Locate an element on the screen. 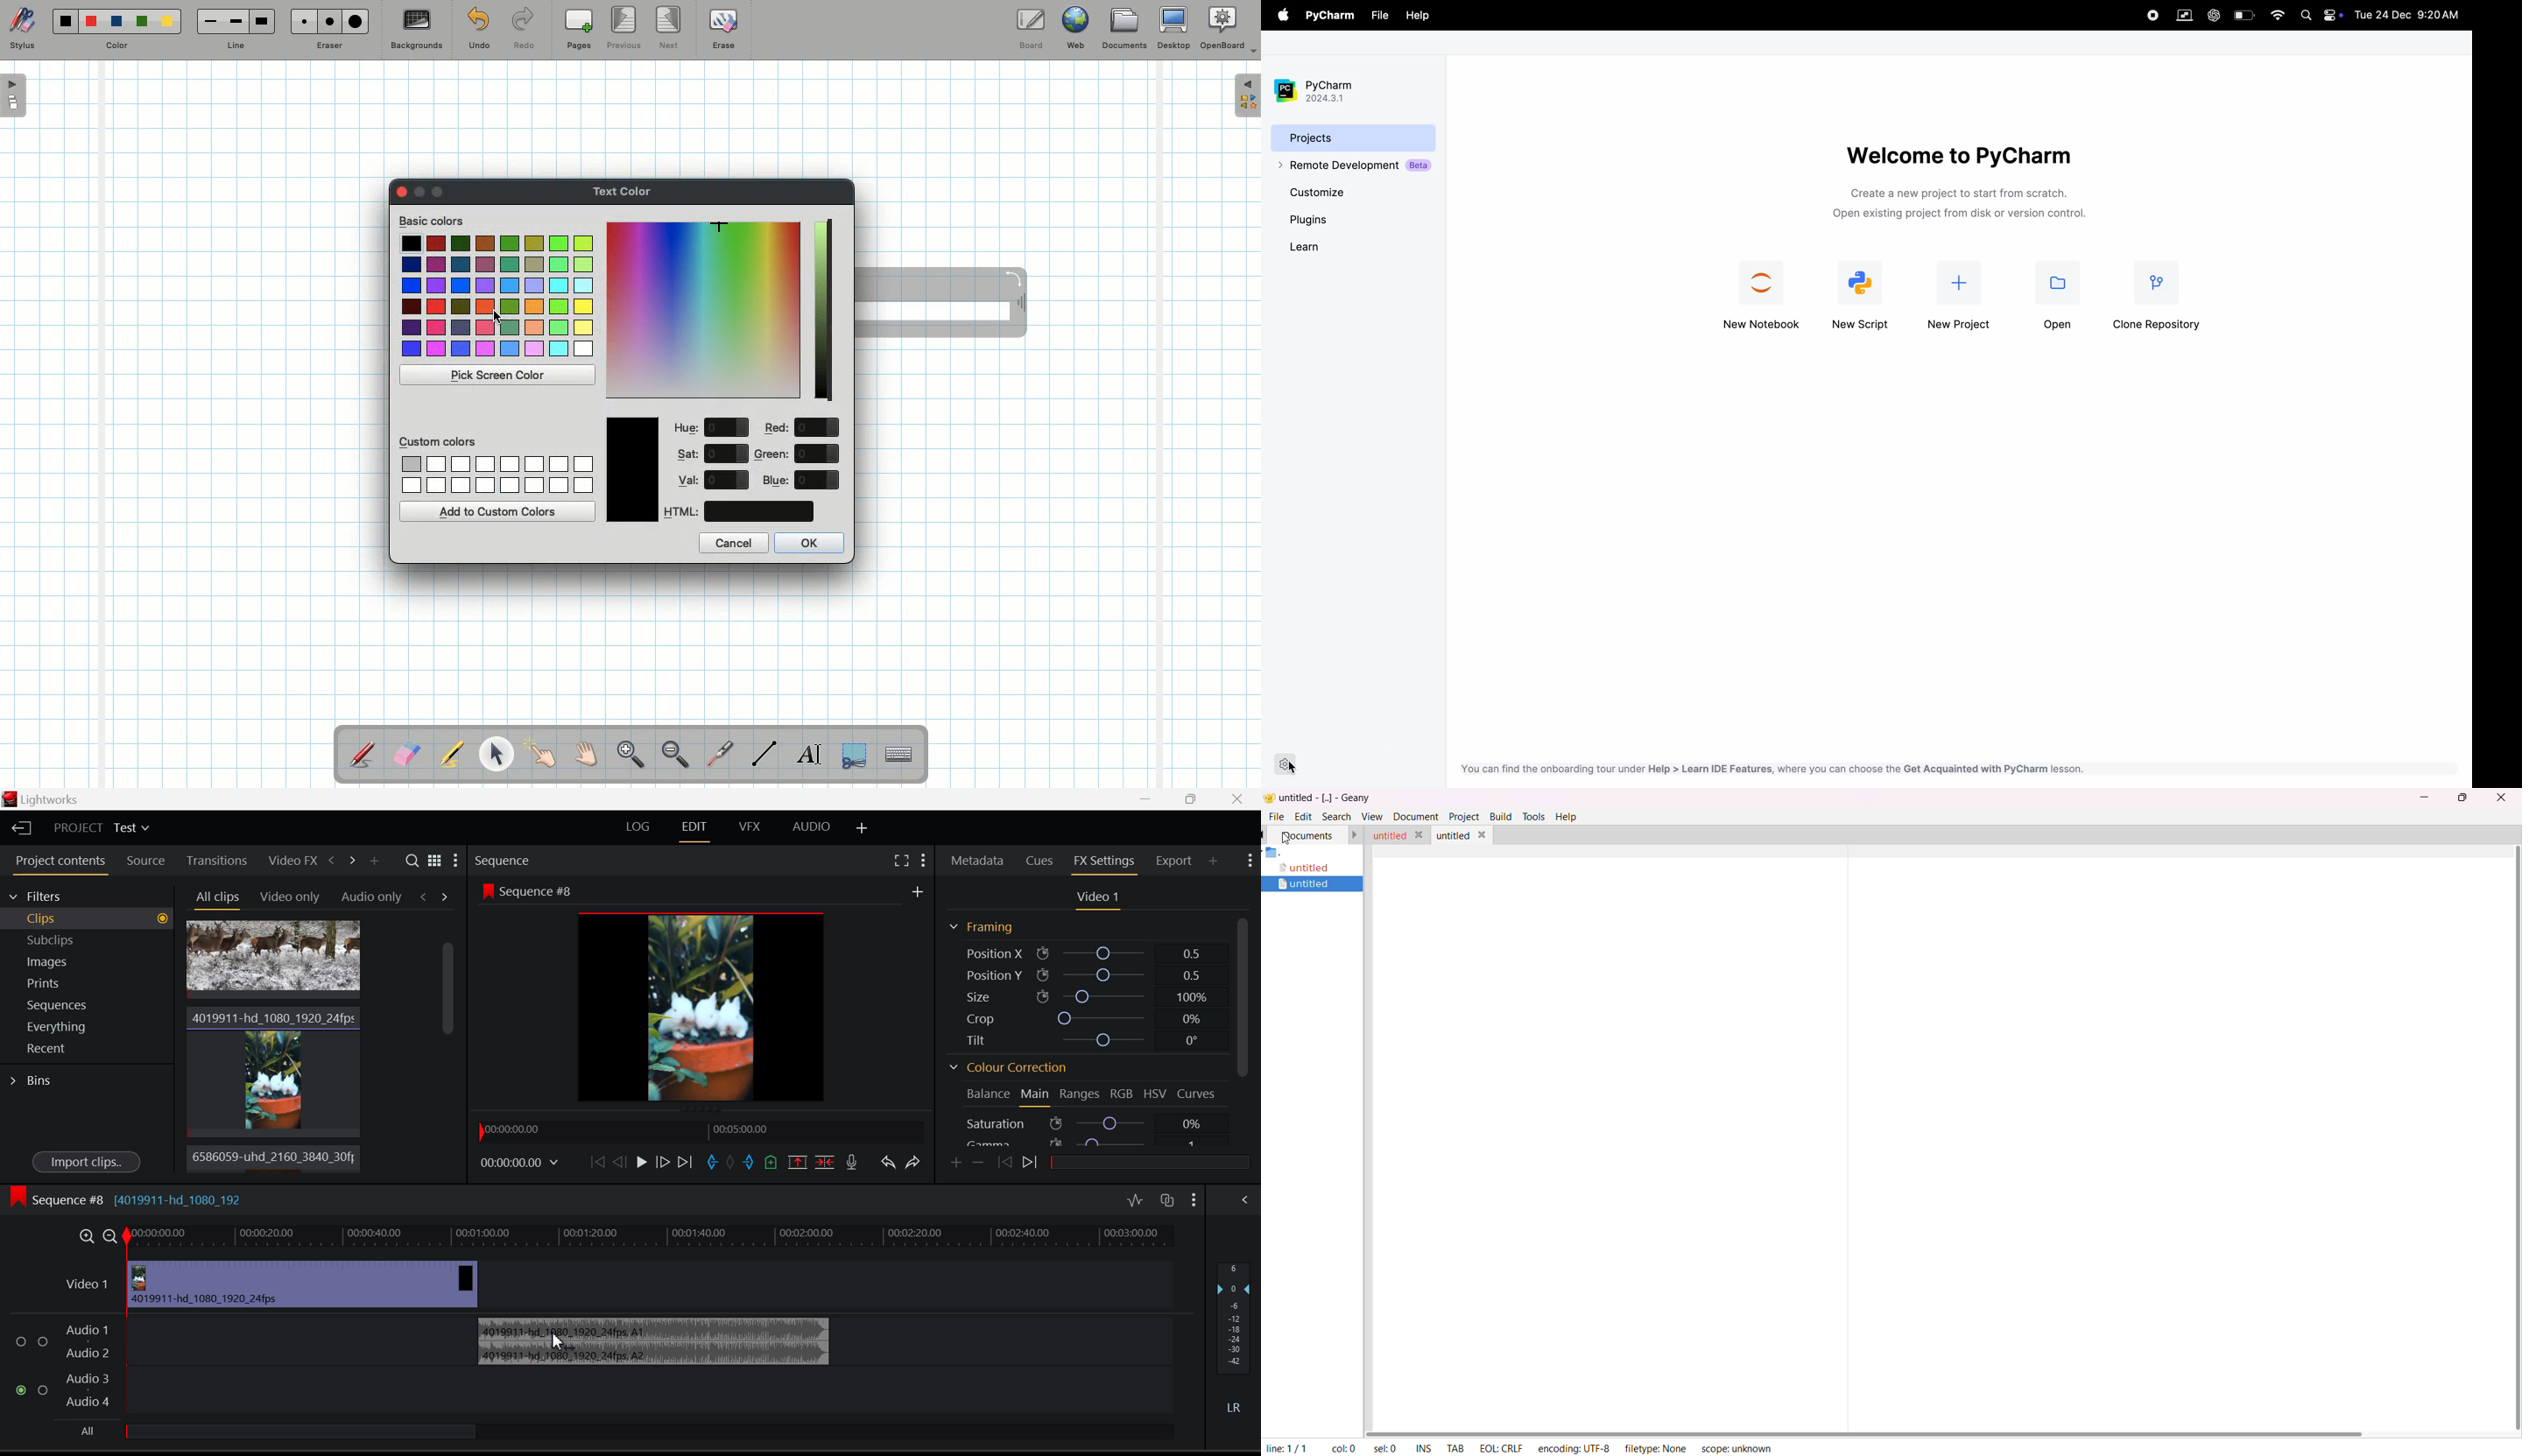  Images is located at coordinates (87, 959).